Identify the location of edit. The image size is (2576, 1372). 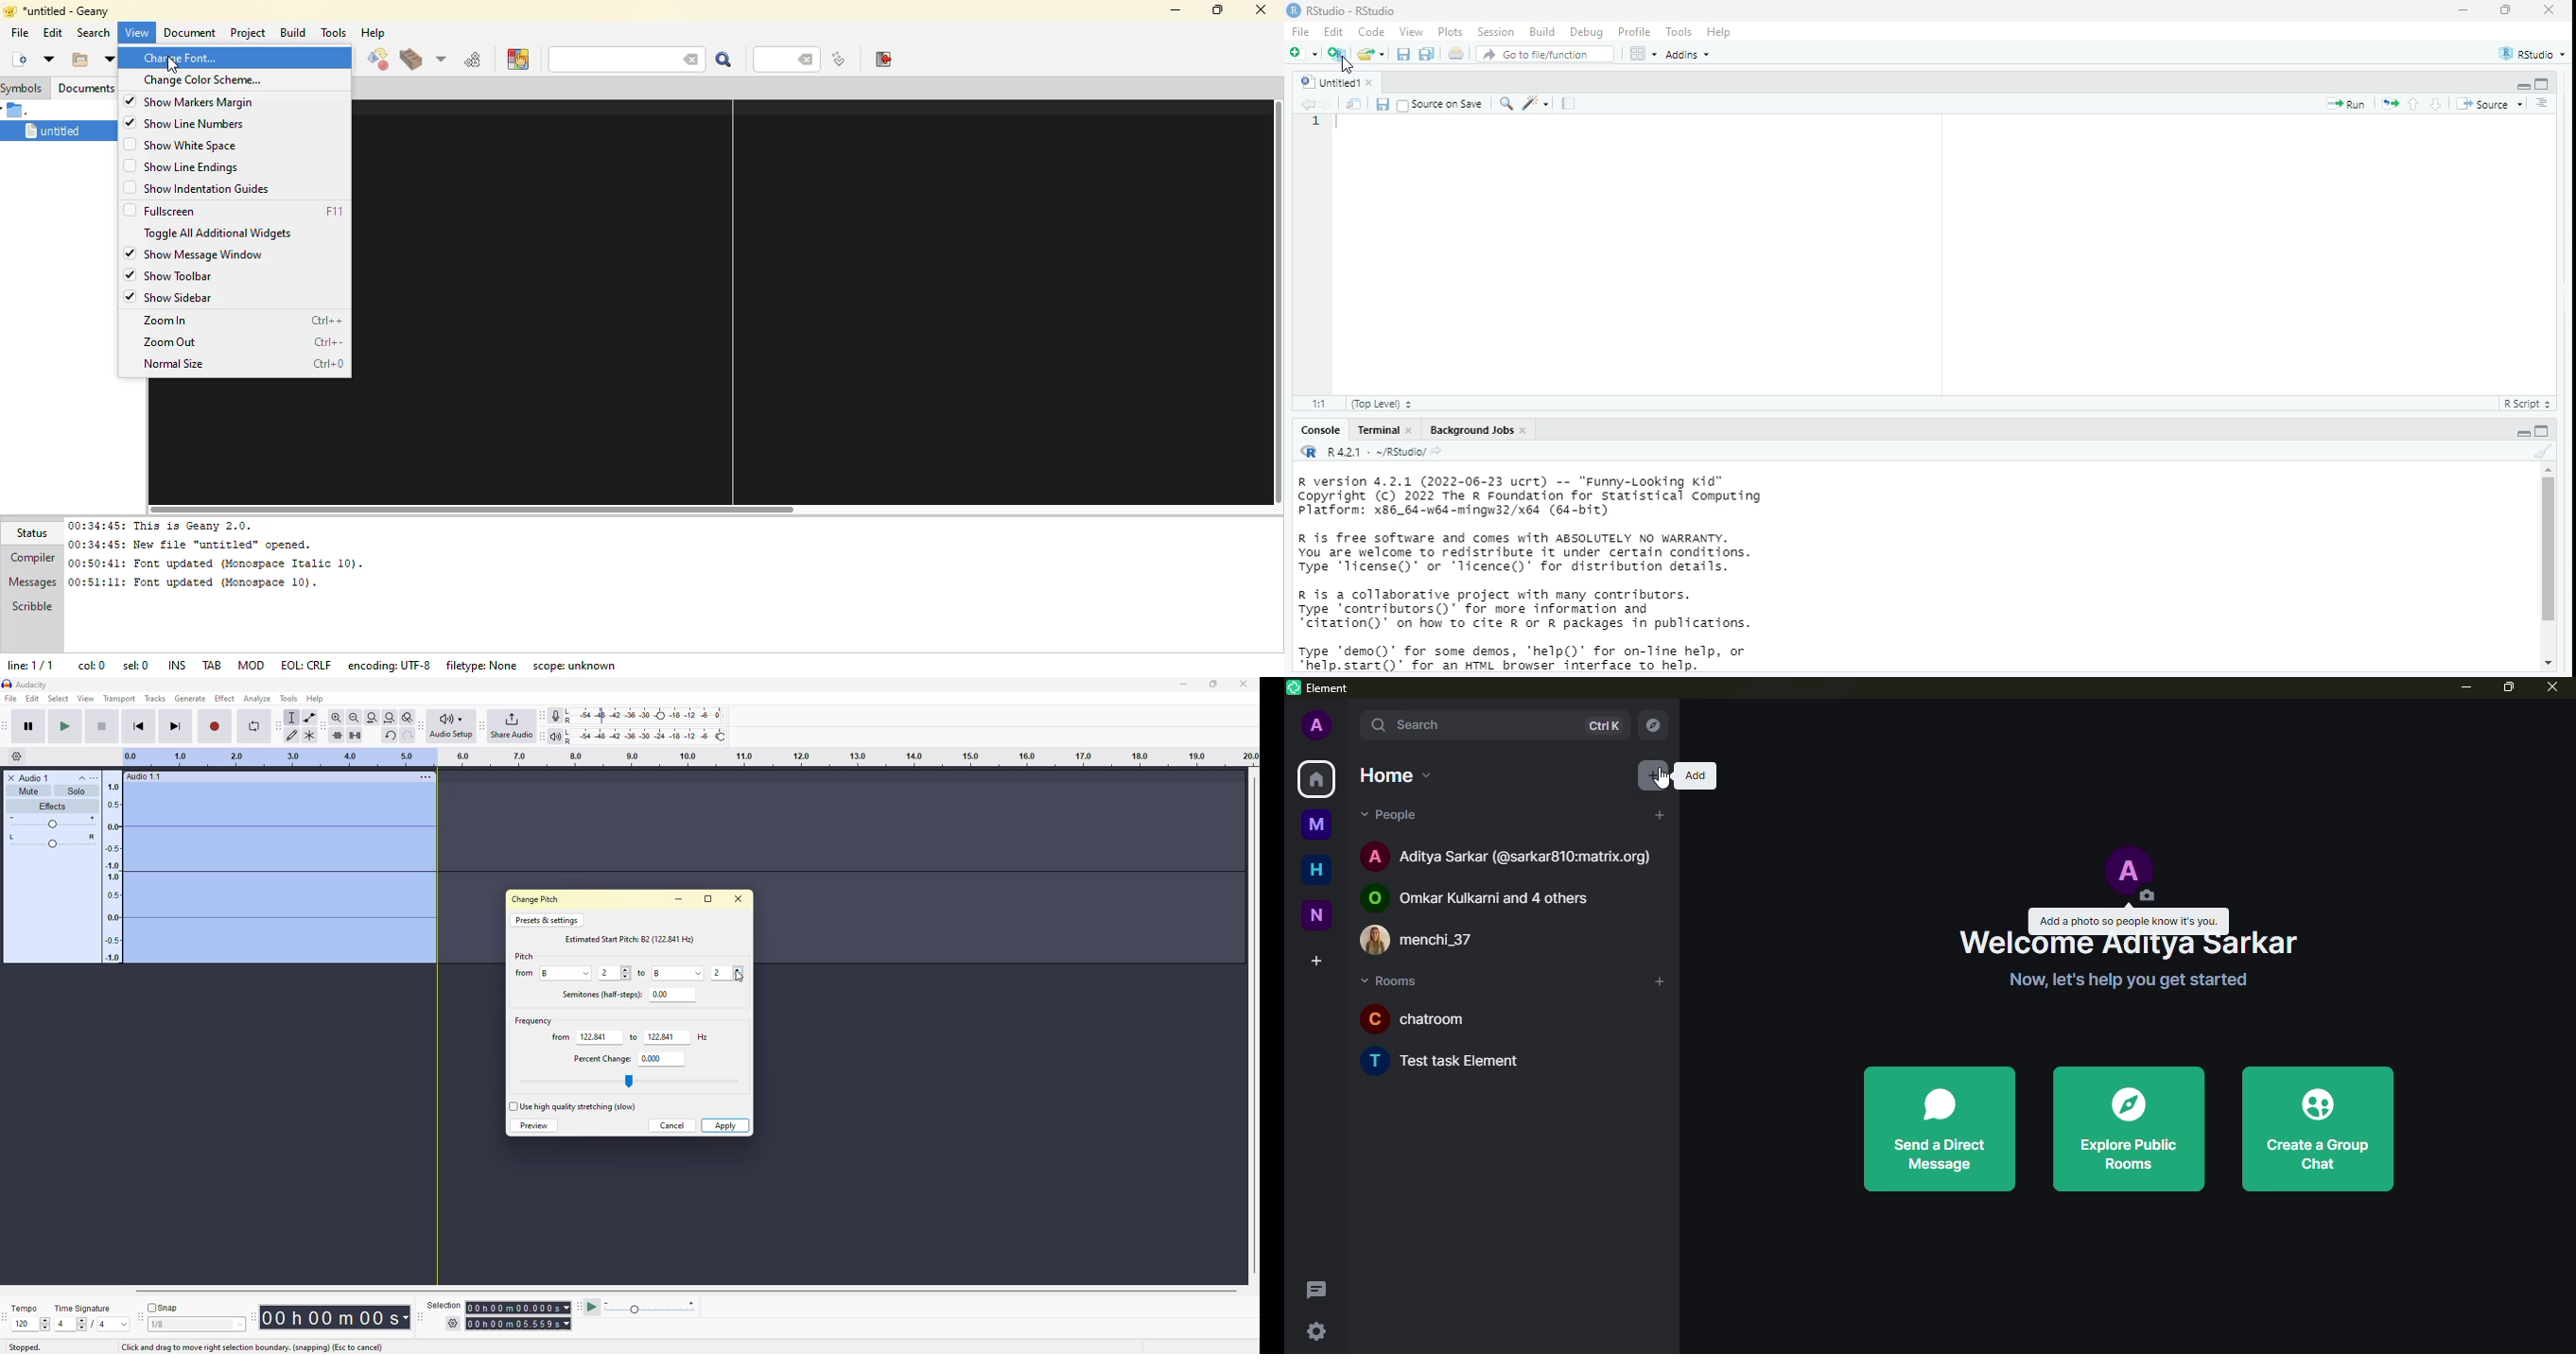
(1336, 32).